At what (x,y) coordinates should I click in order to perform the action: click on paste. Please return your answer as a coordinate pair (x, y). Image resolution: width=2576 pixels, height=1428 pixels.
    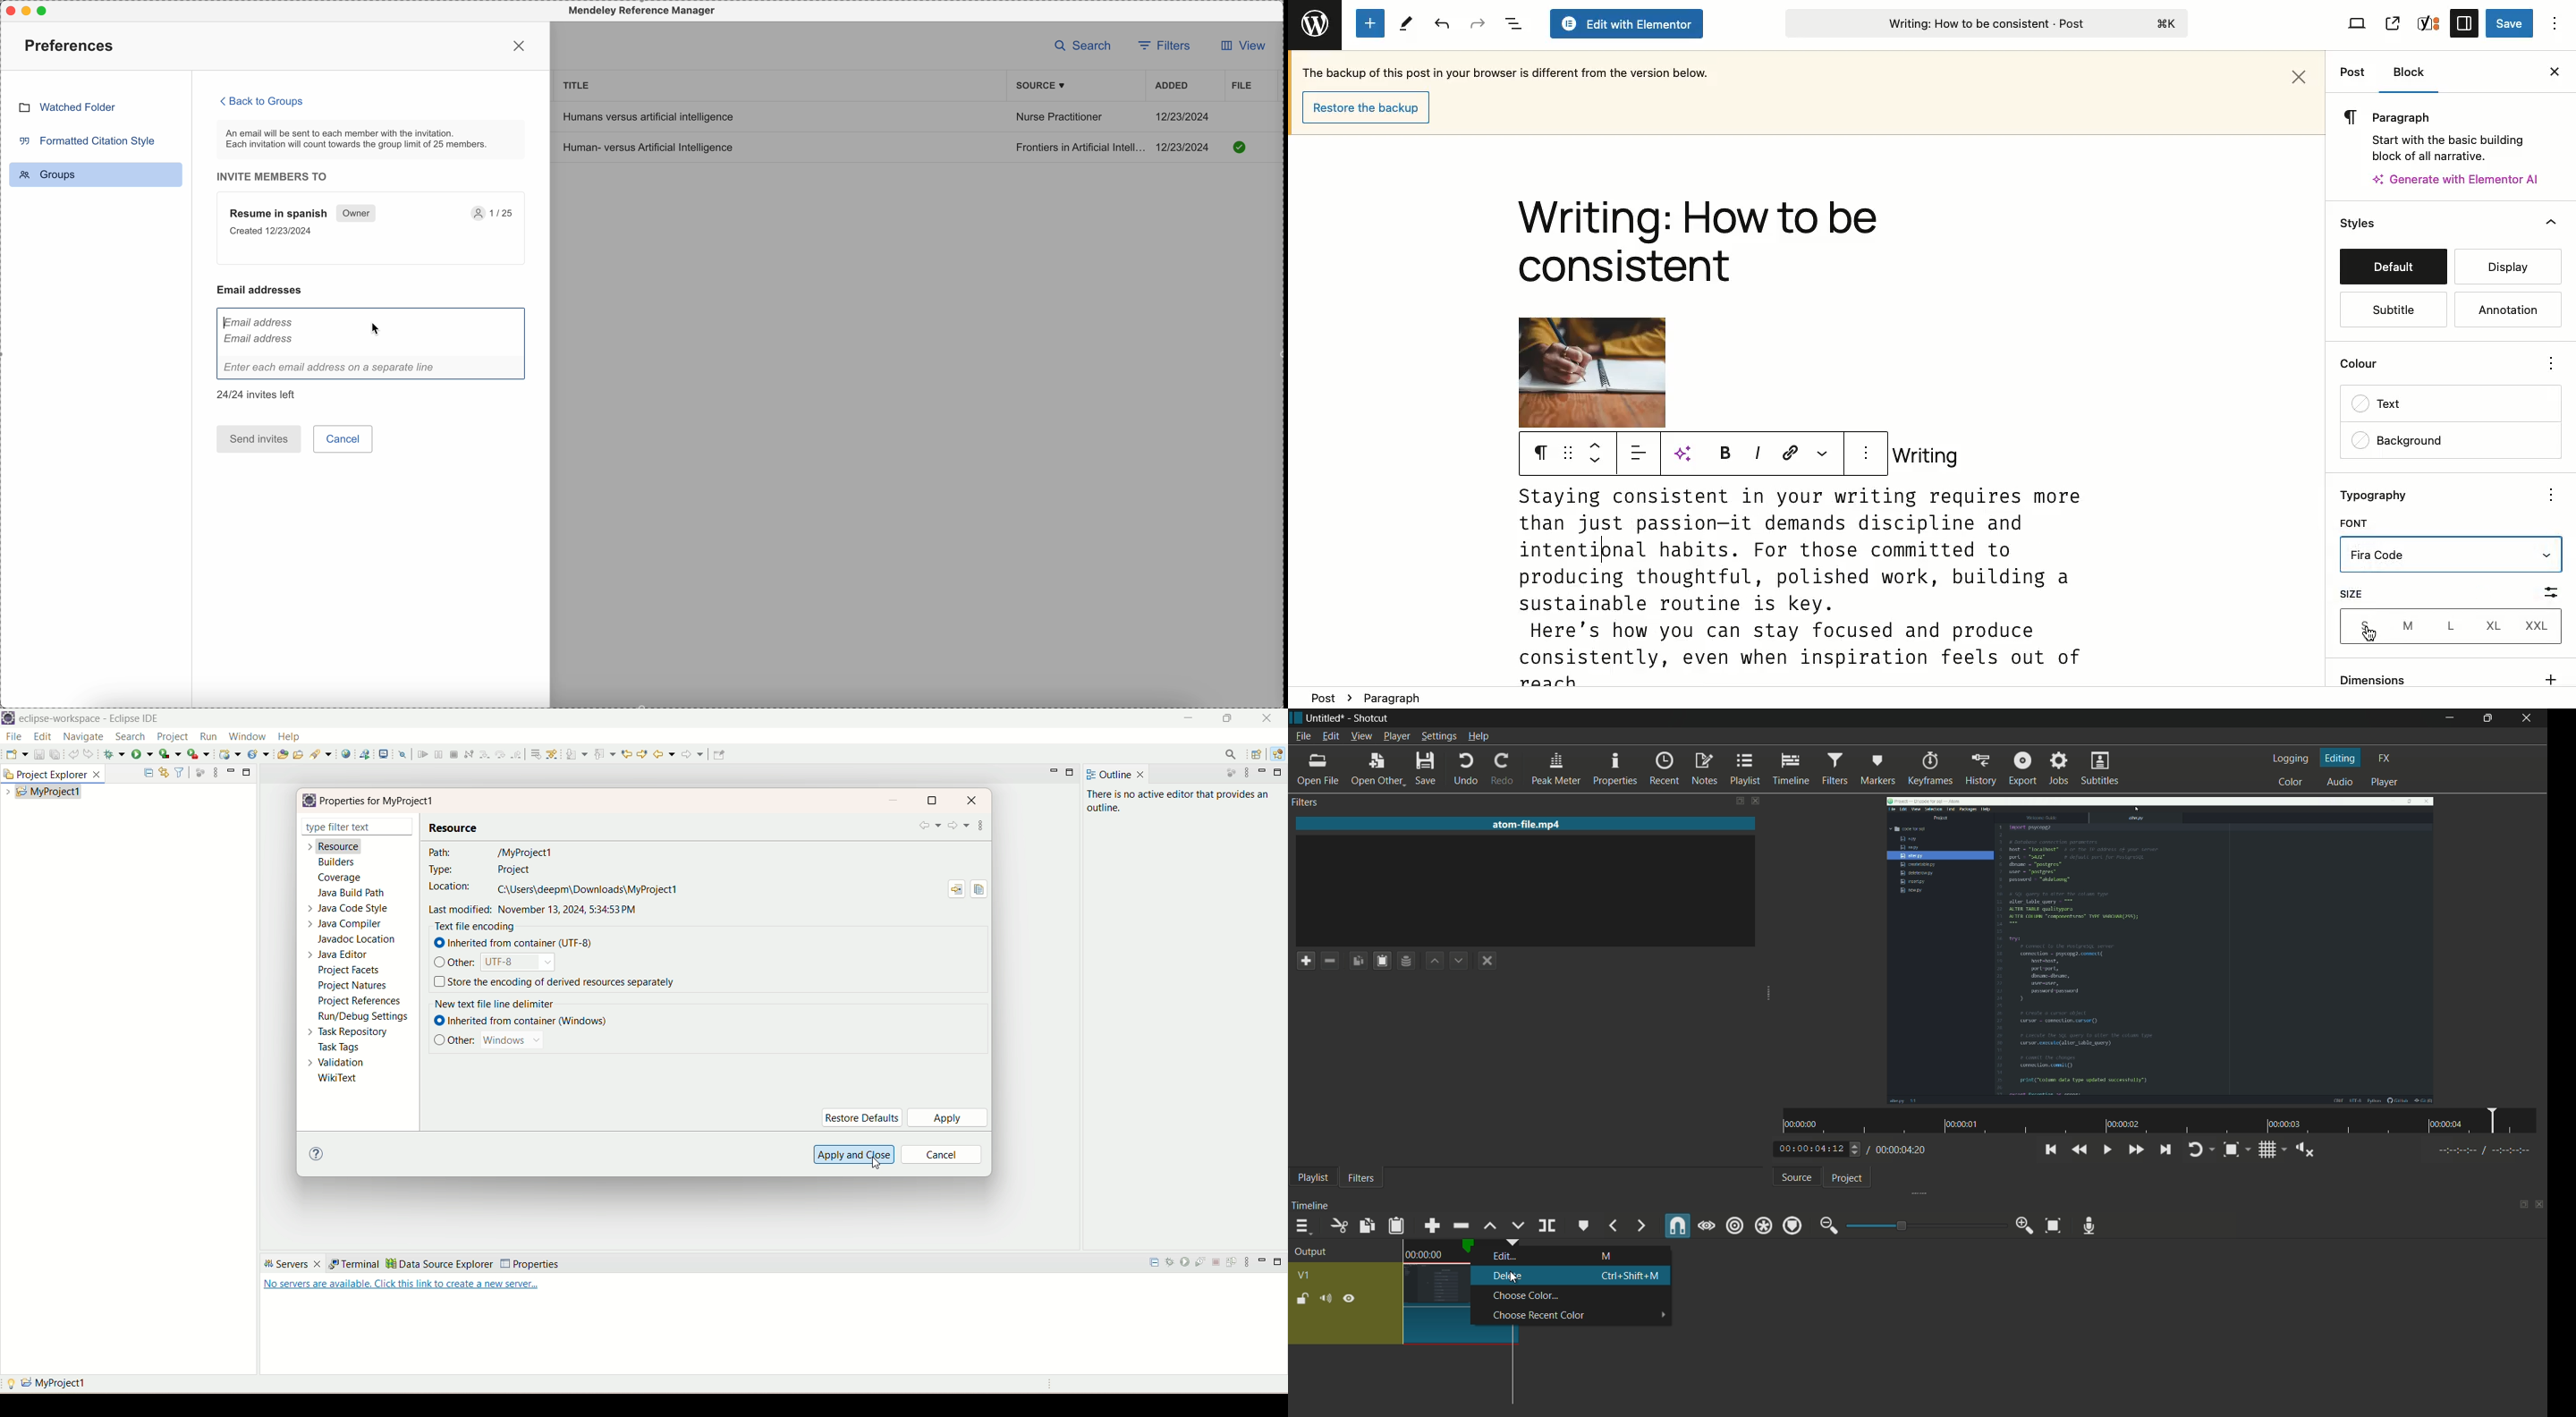
    Looking at the image, I should click on (1381, 962).